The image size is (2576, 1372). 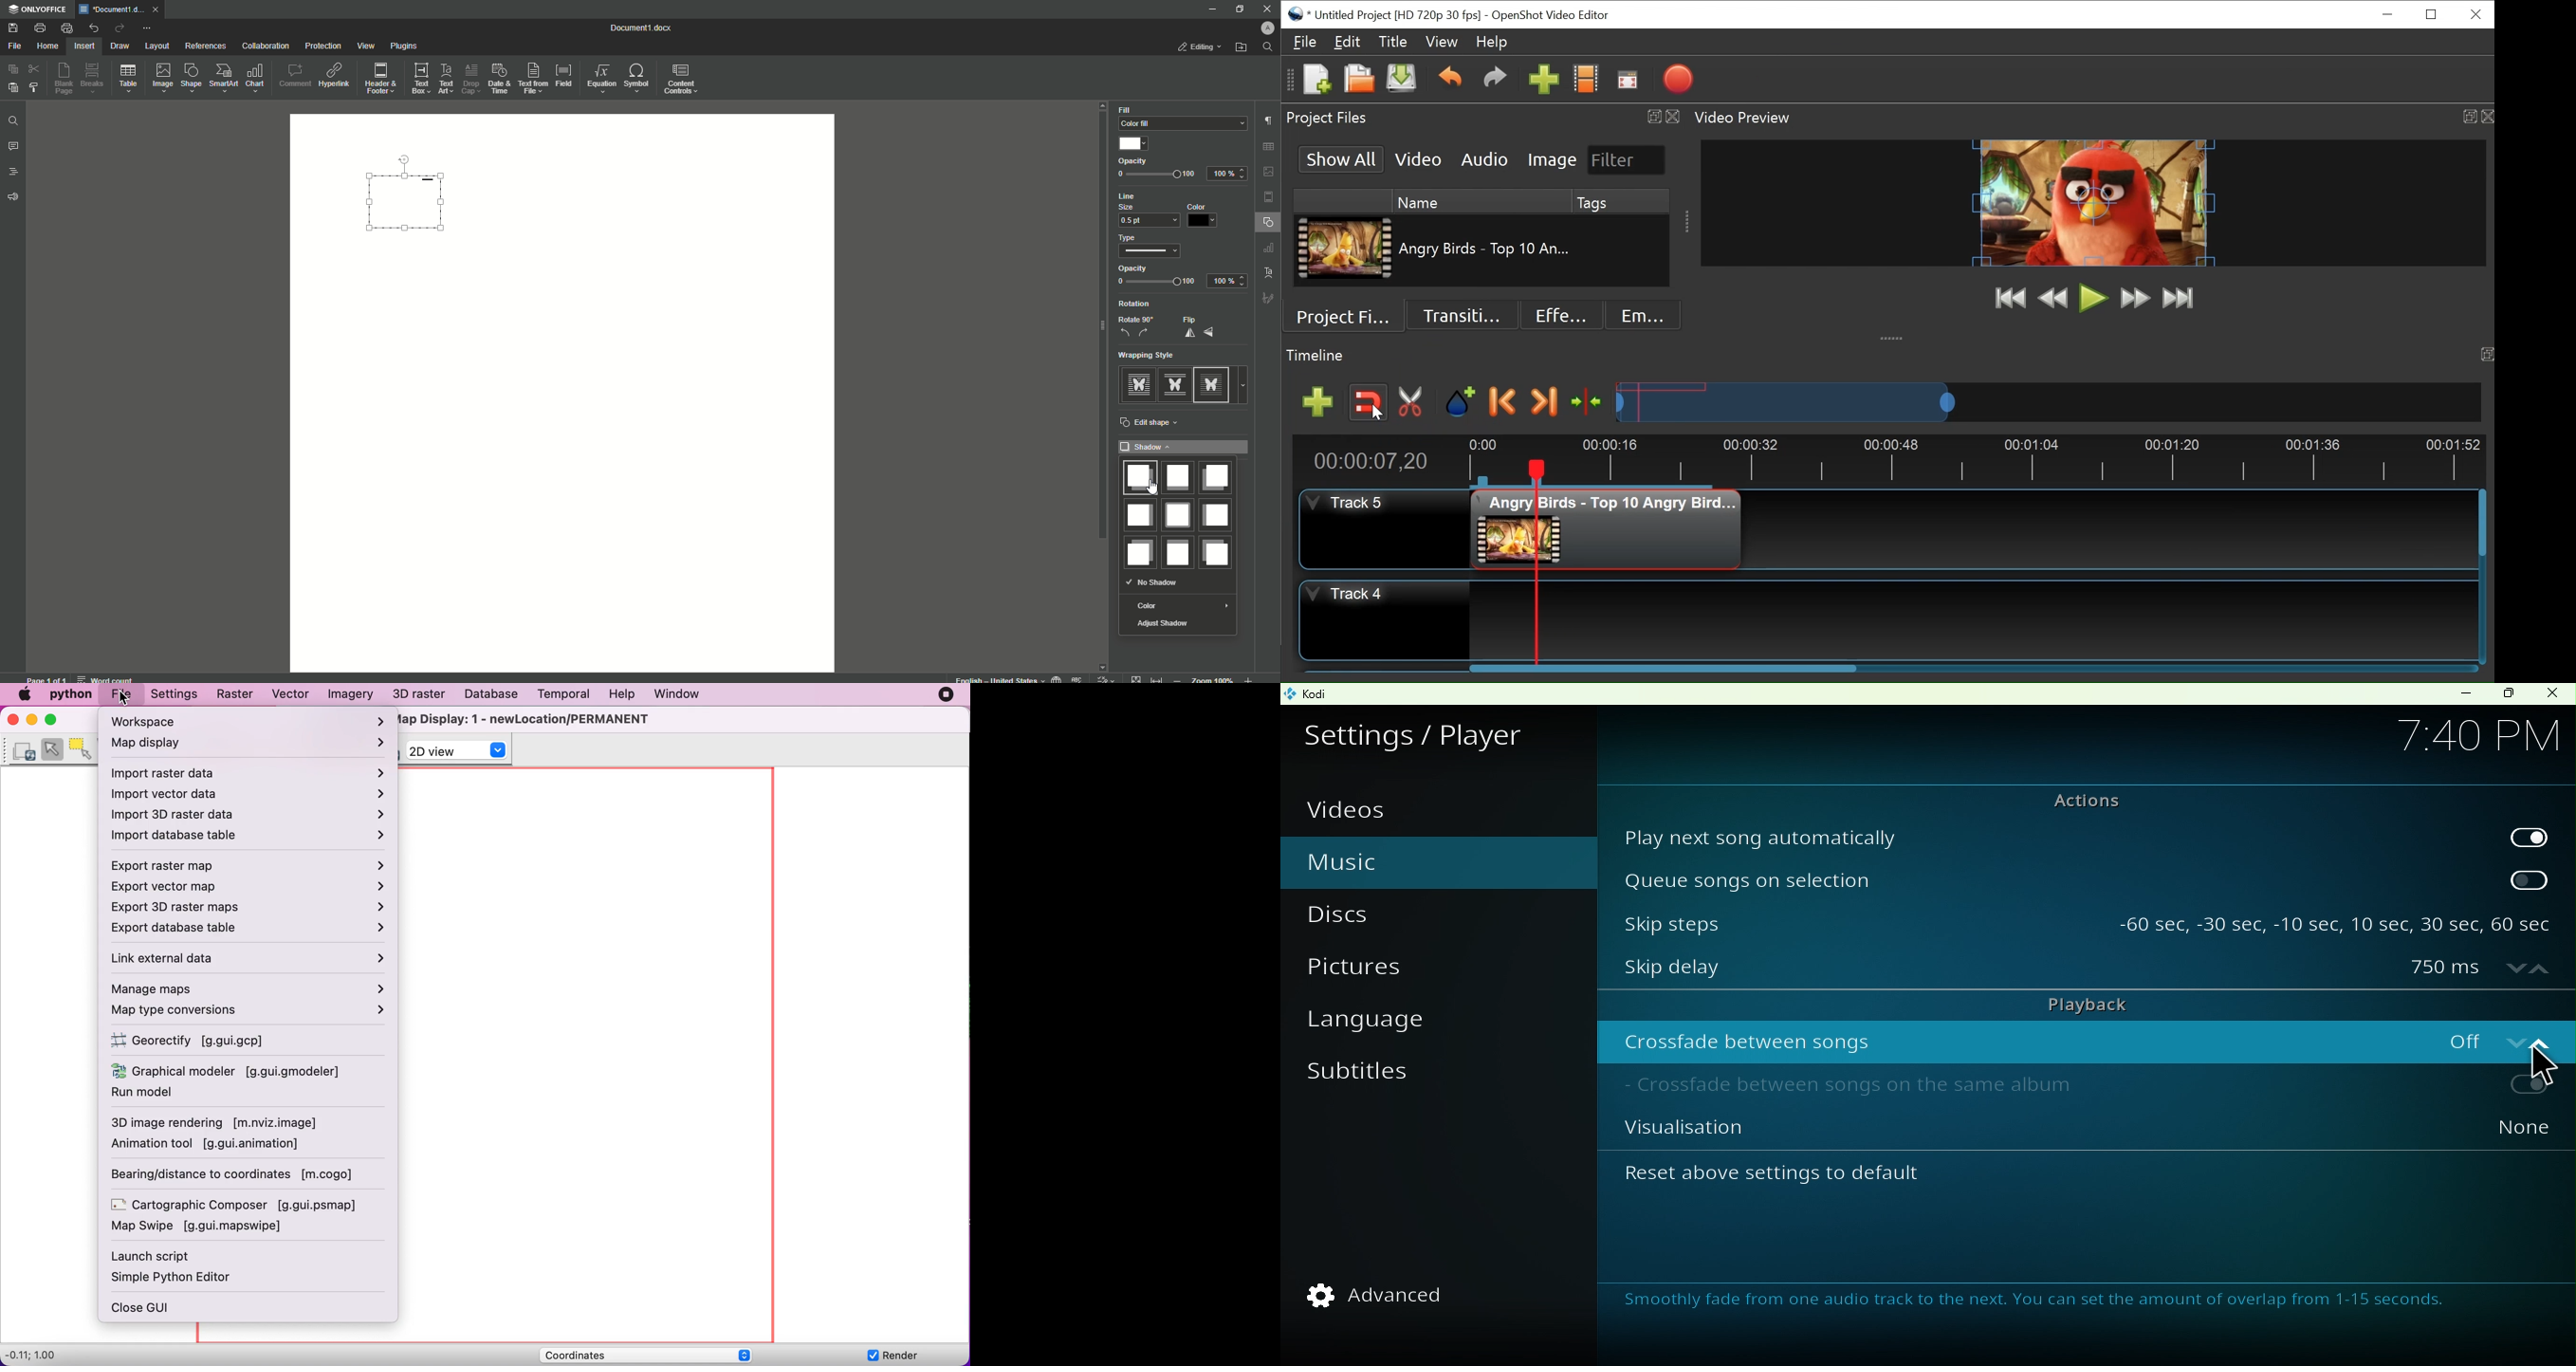 I want to click on Import Files, so click(x=1543, y=80).